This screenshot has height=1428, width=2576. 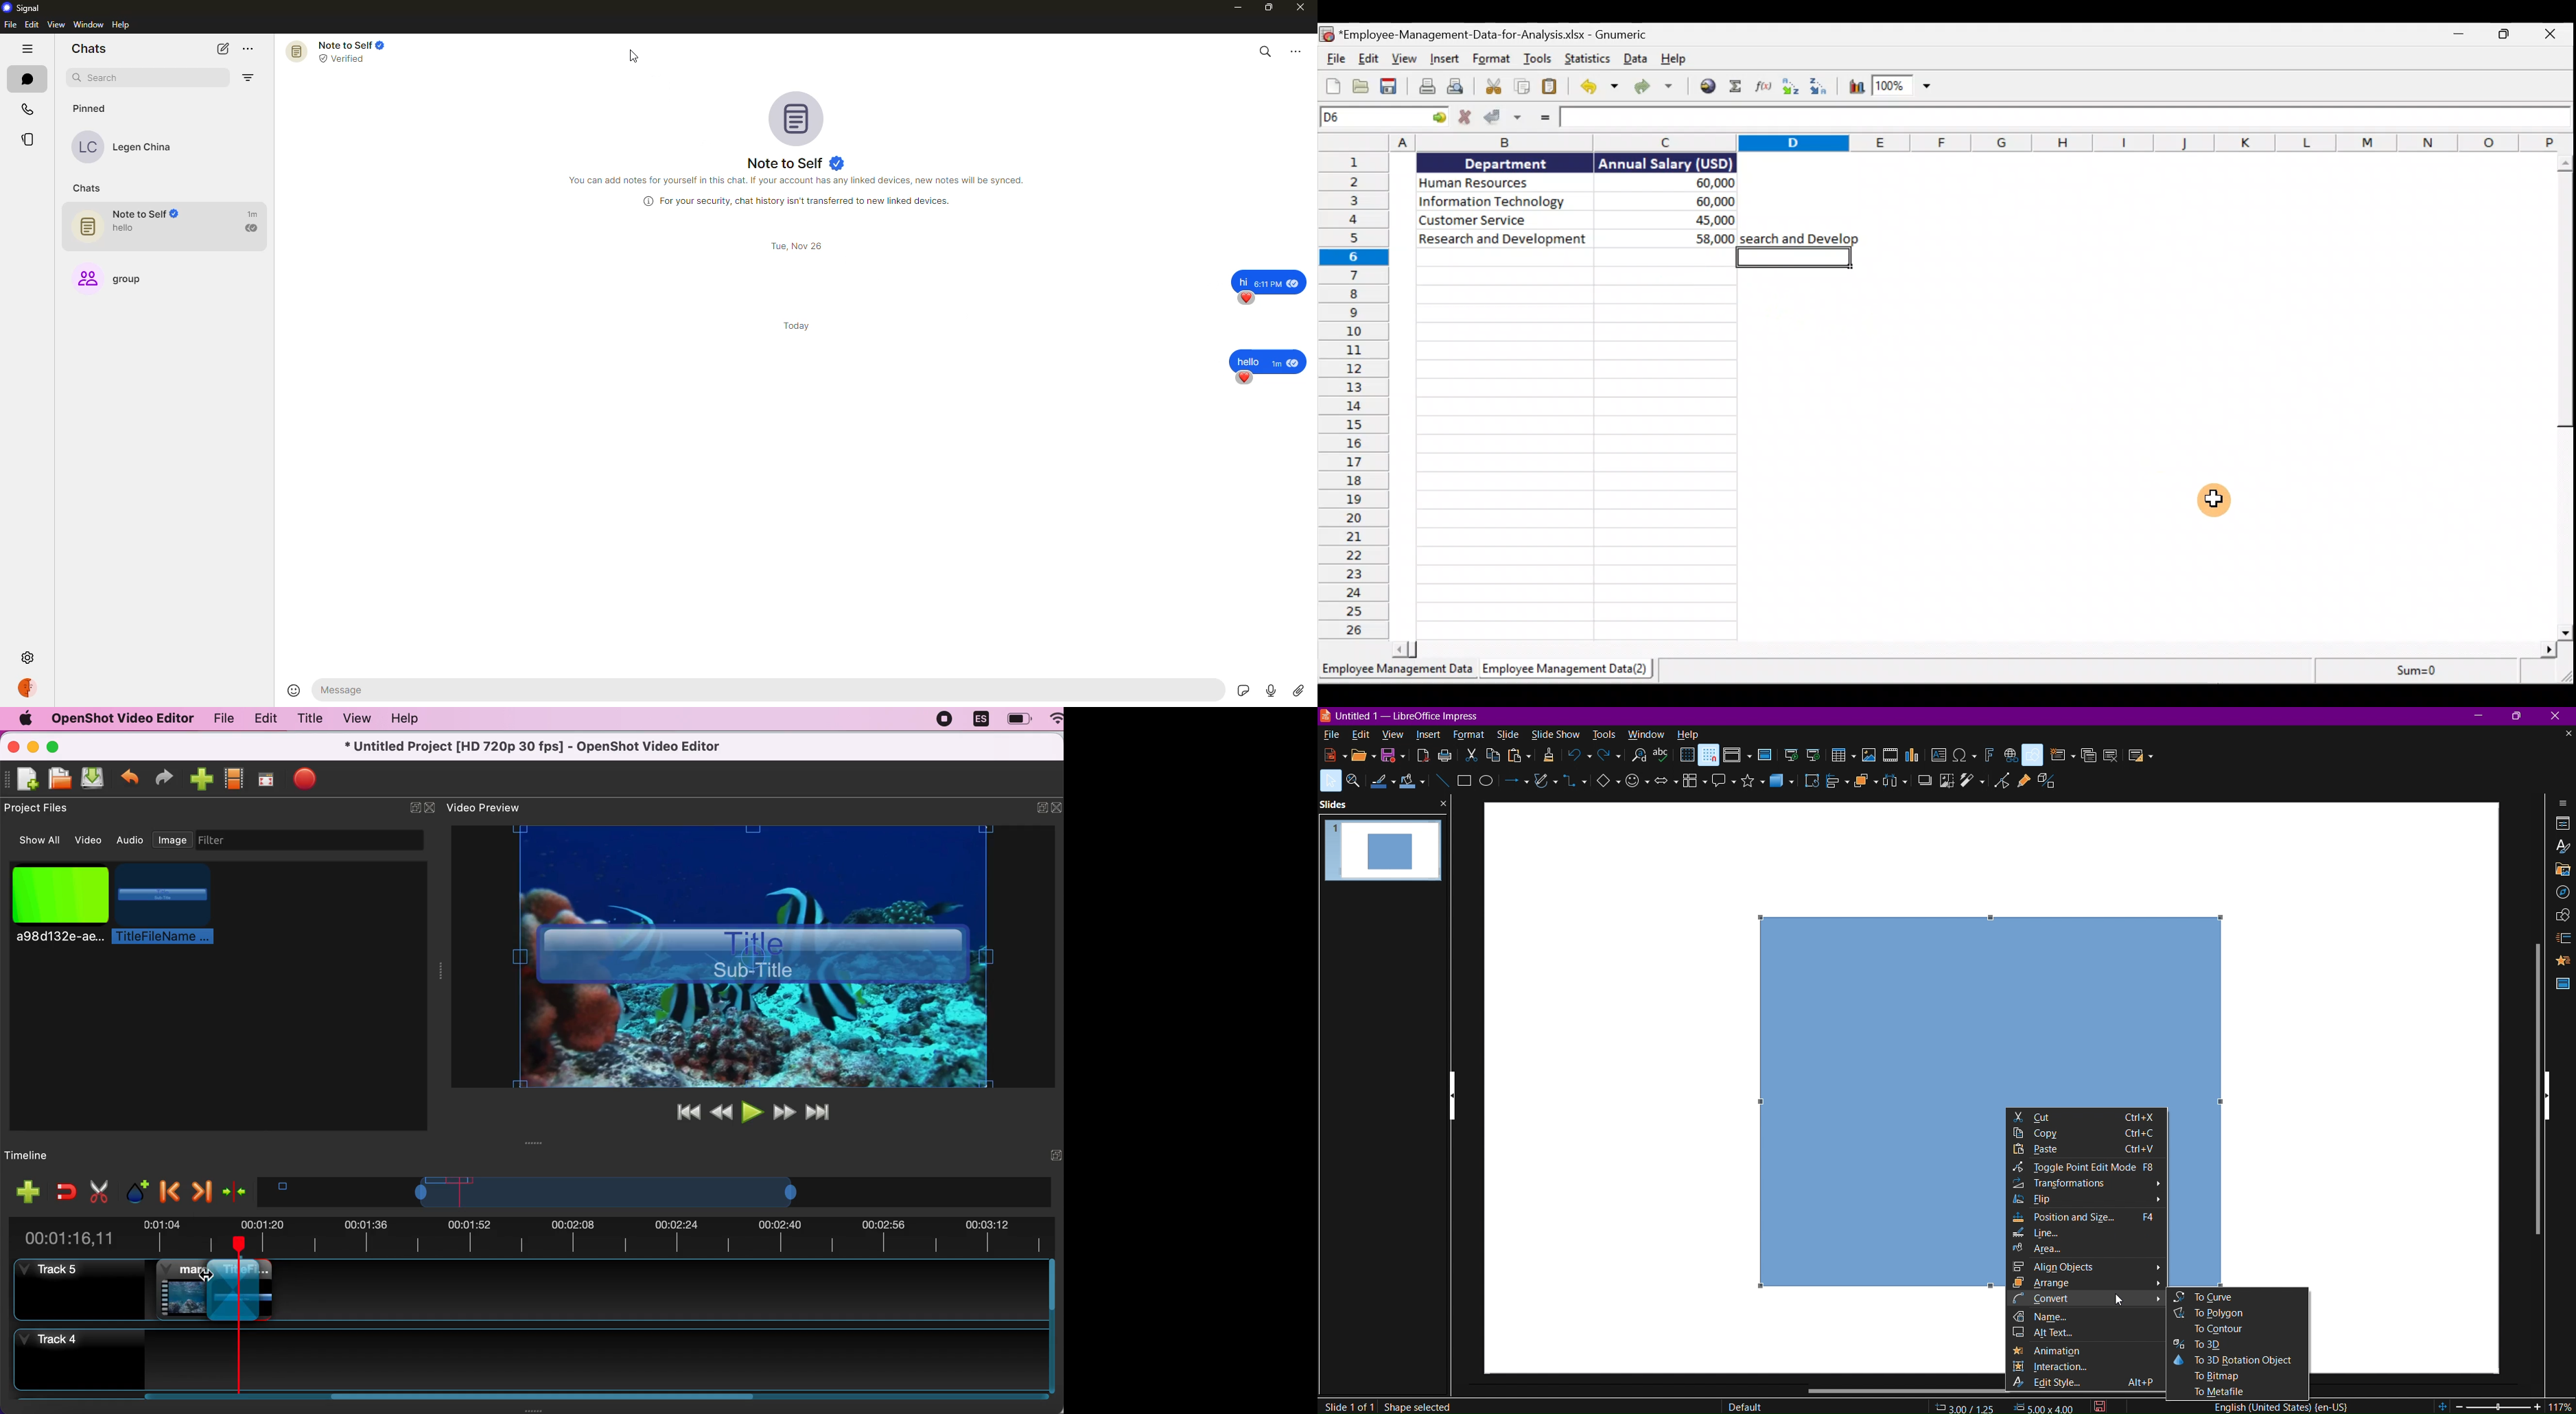 What do you see at coordinates (2538, 1406) in the screenshot?
I see `zoom in` at bounding box center [2538, 1406].